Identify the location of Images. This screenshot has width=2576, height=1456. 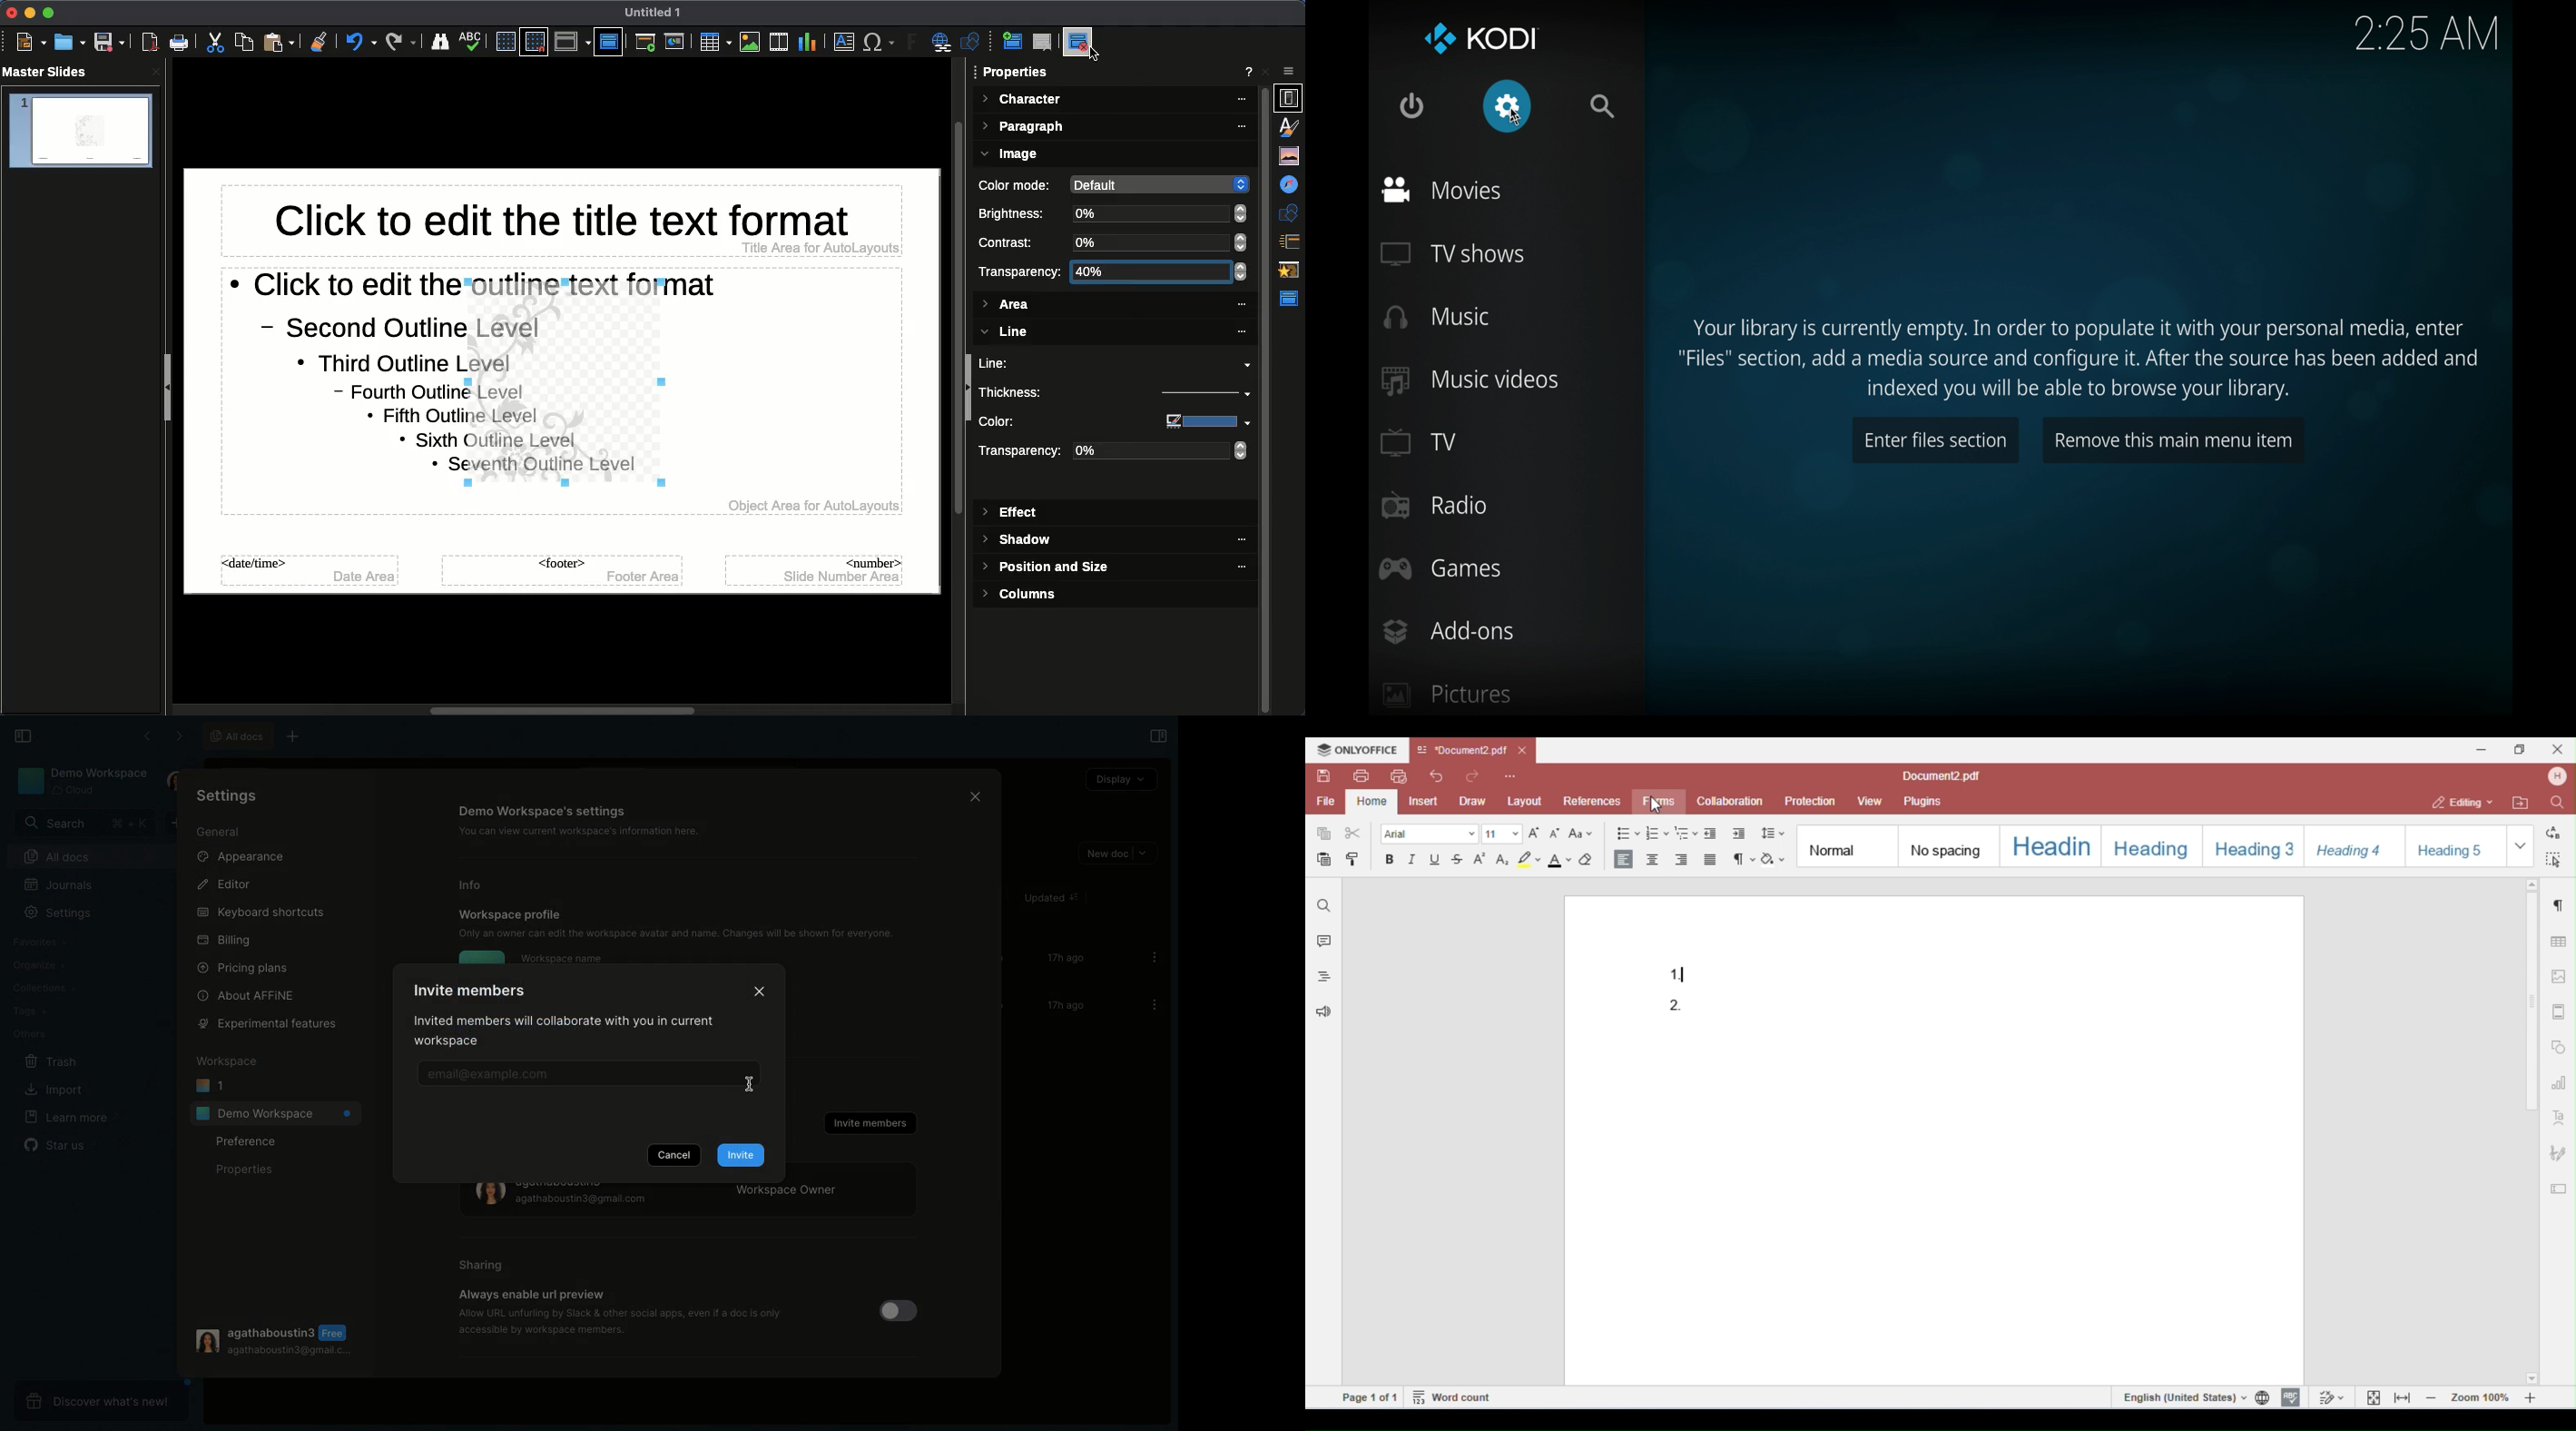
(750, 42).